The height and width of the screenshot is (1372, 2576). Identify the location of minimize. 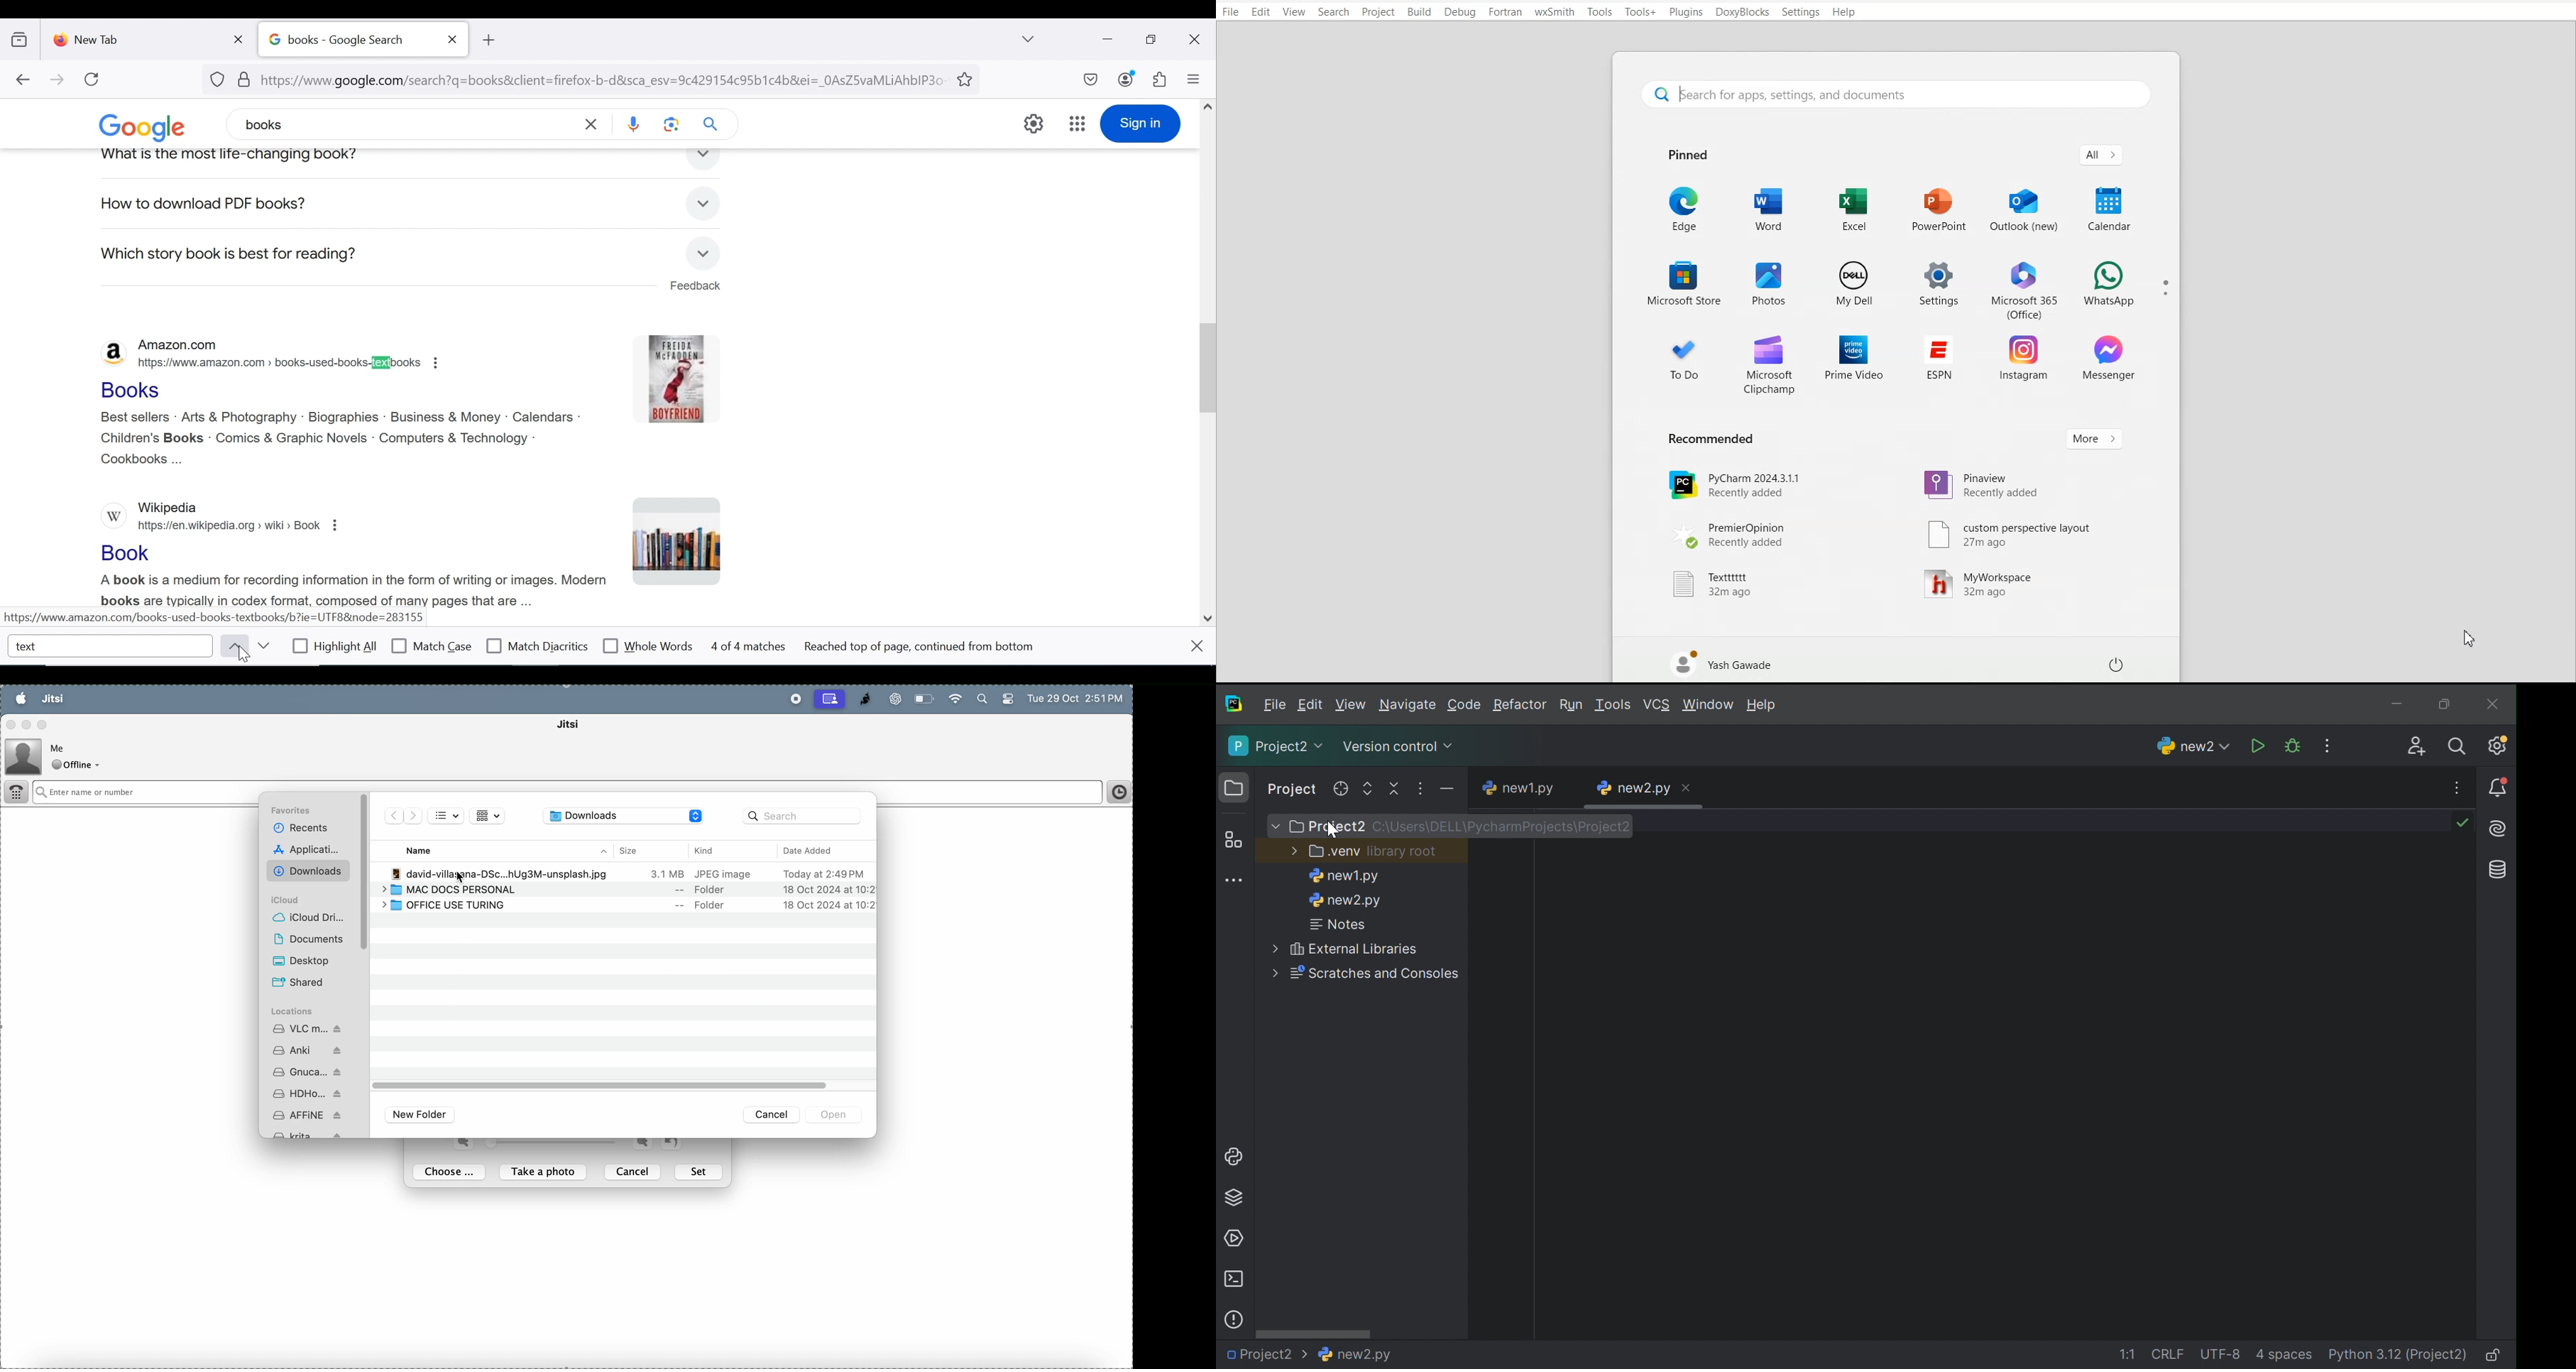
(28, 725).